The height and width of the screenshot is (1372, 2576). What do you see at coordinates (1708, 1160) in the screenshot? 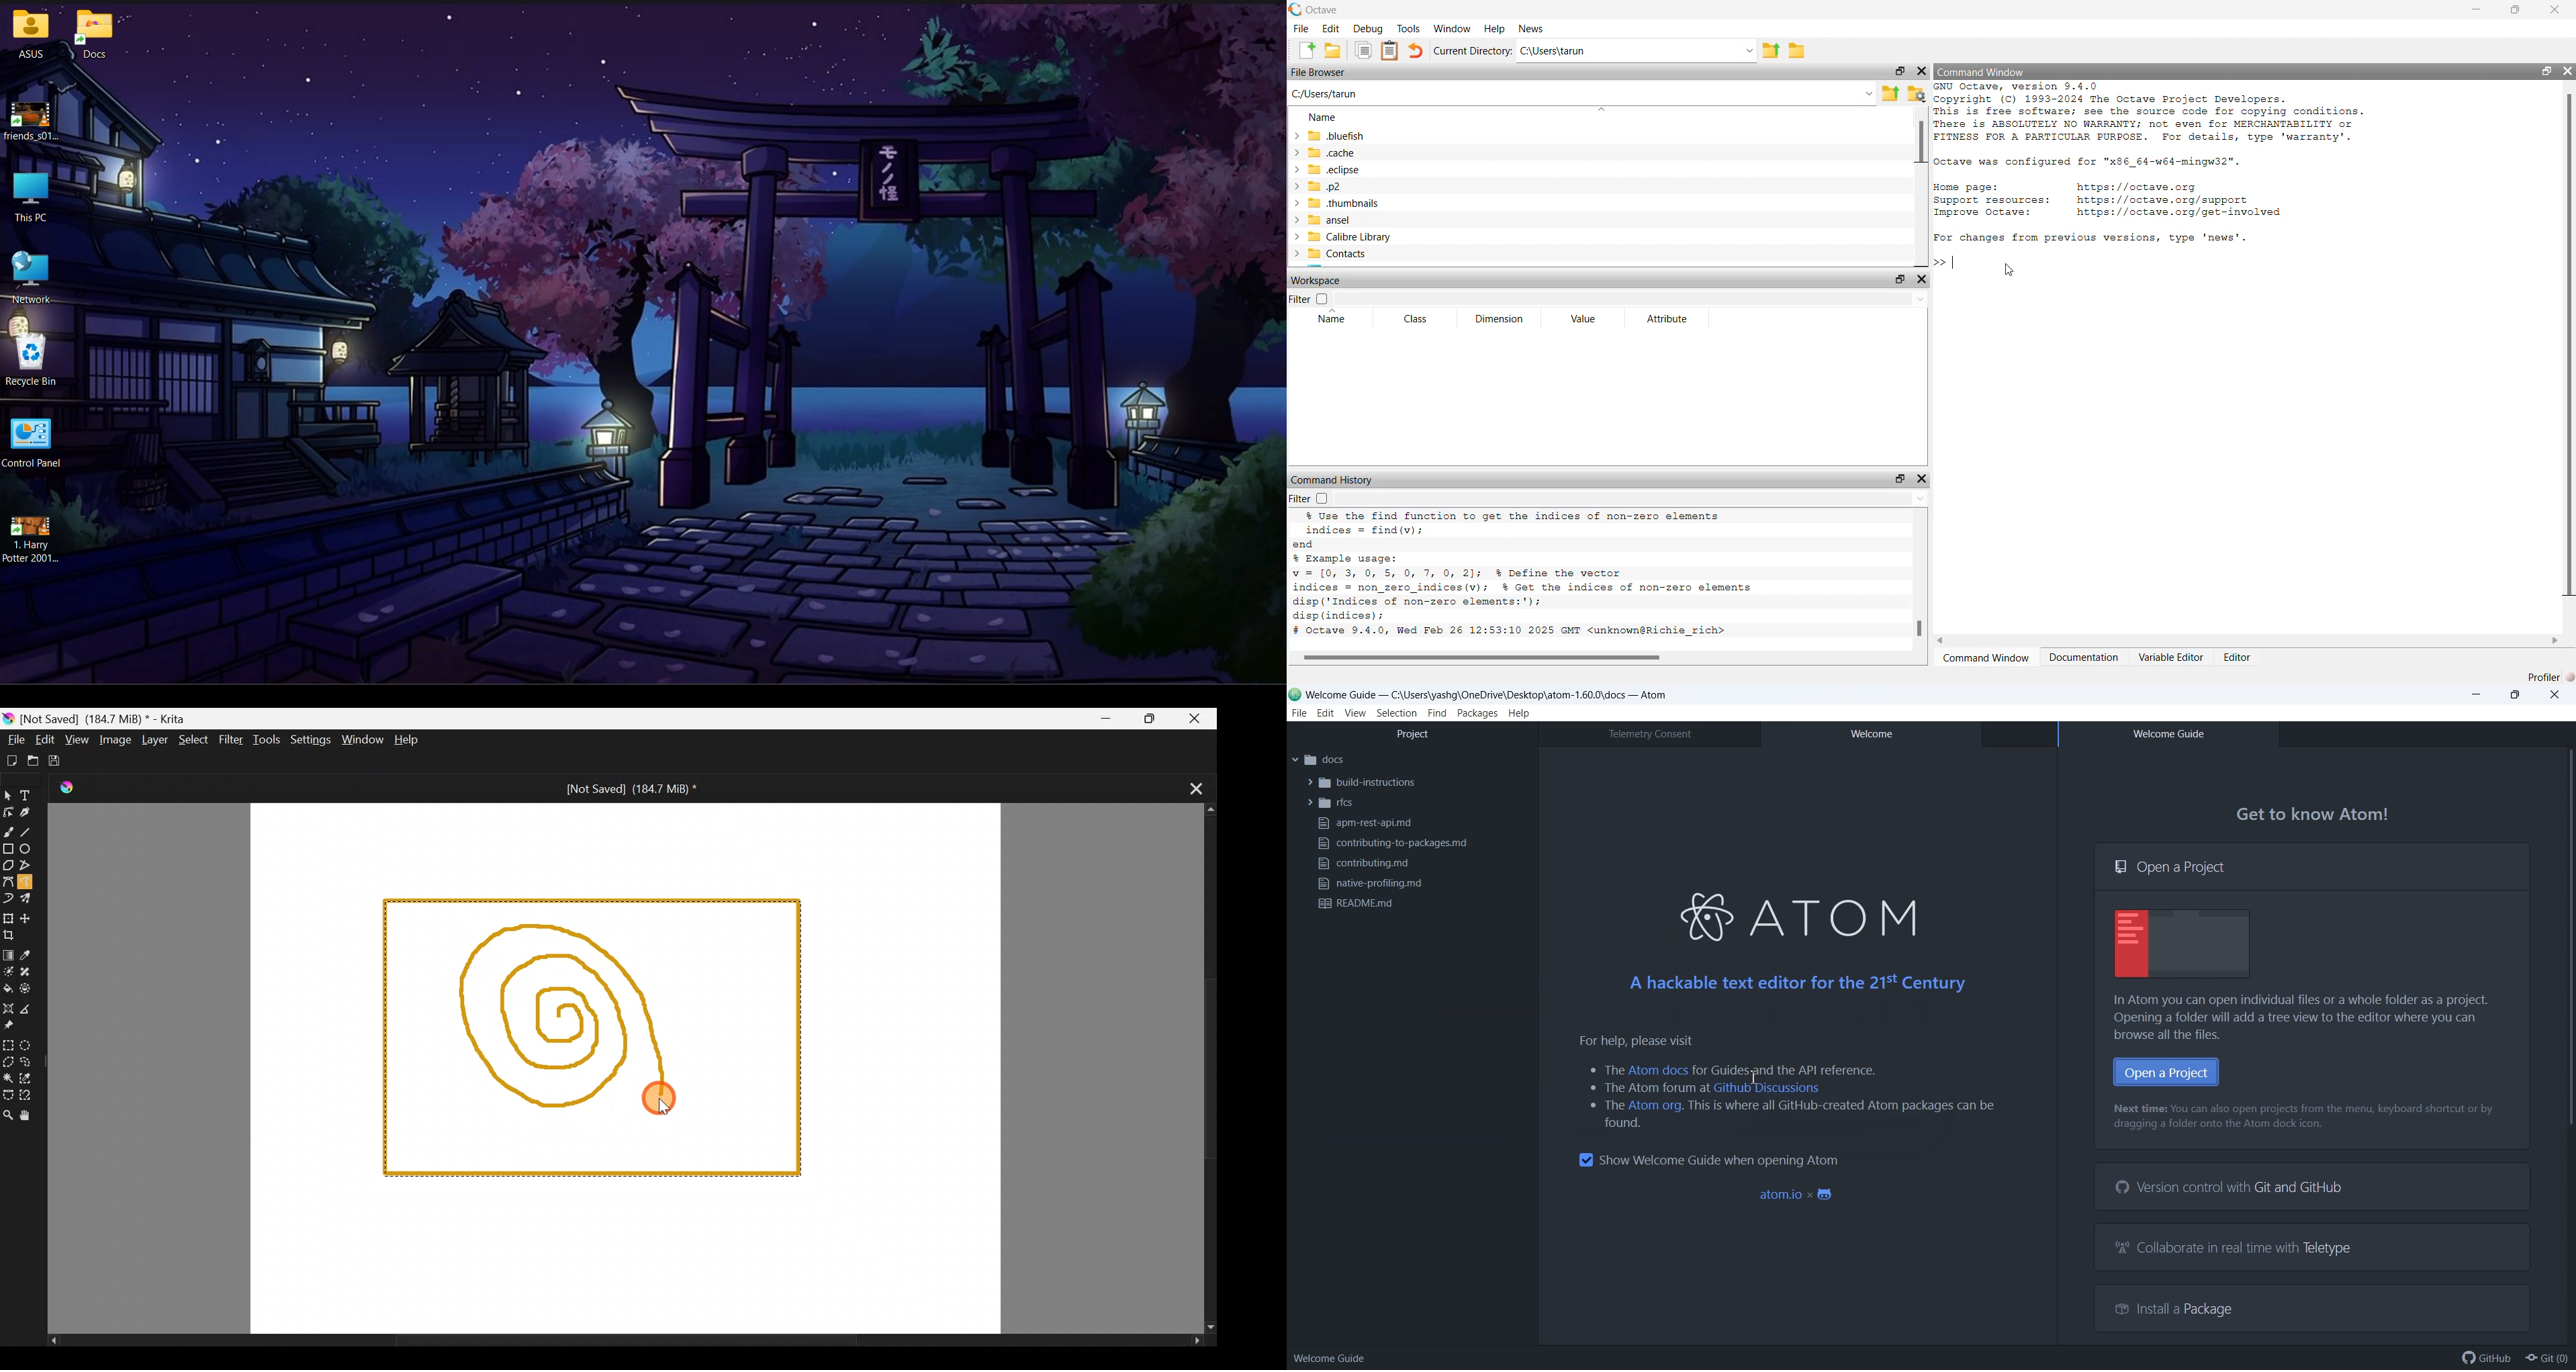
I see `Show Welcome Guide when opening Atom` at bounding box center [1708, 1160].